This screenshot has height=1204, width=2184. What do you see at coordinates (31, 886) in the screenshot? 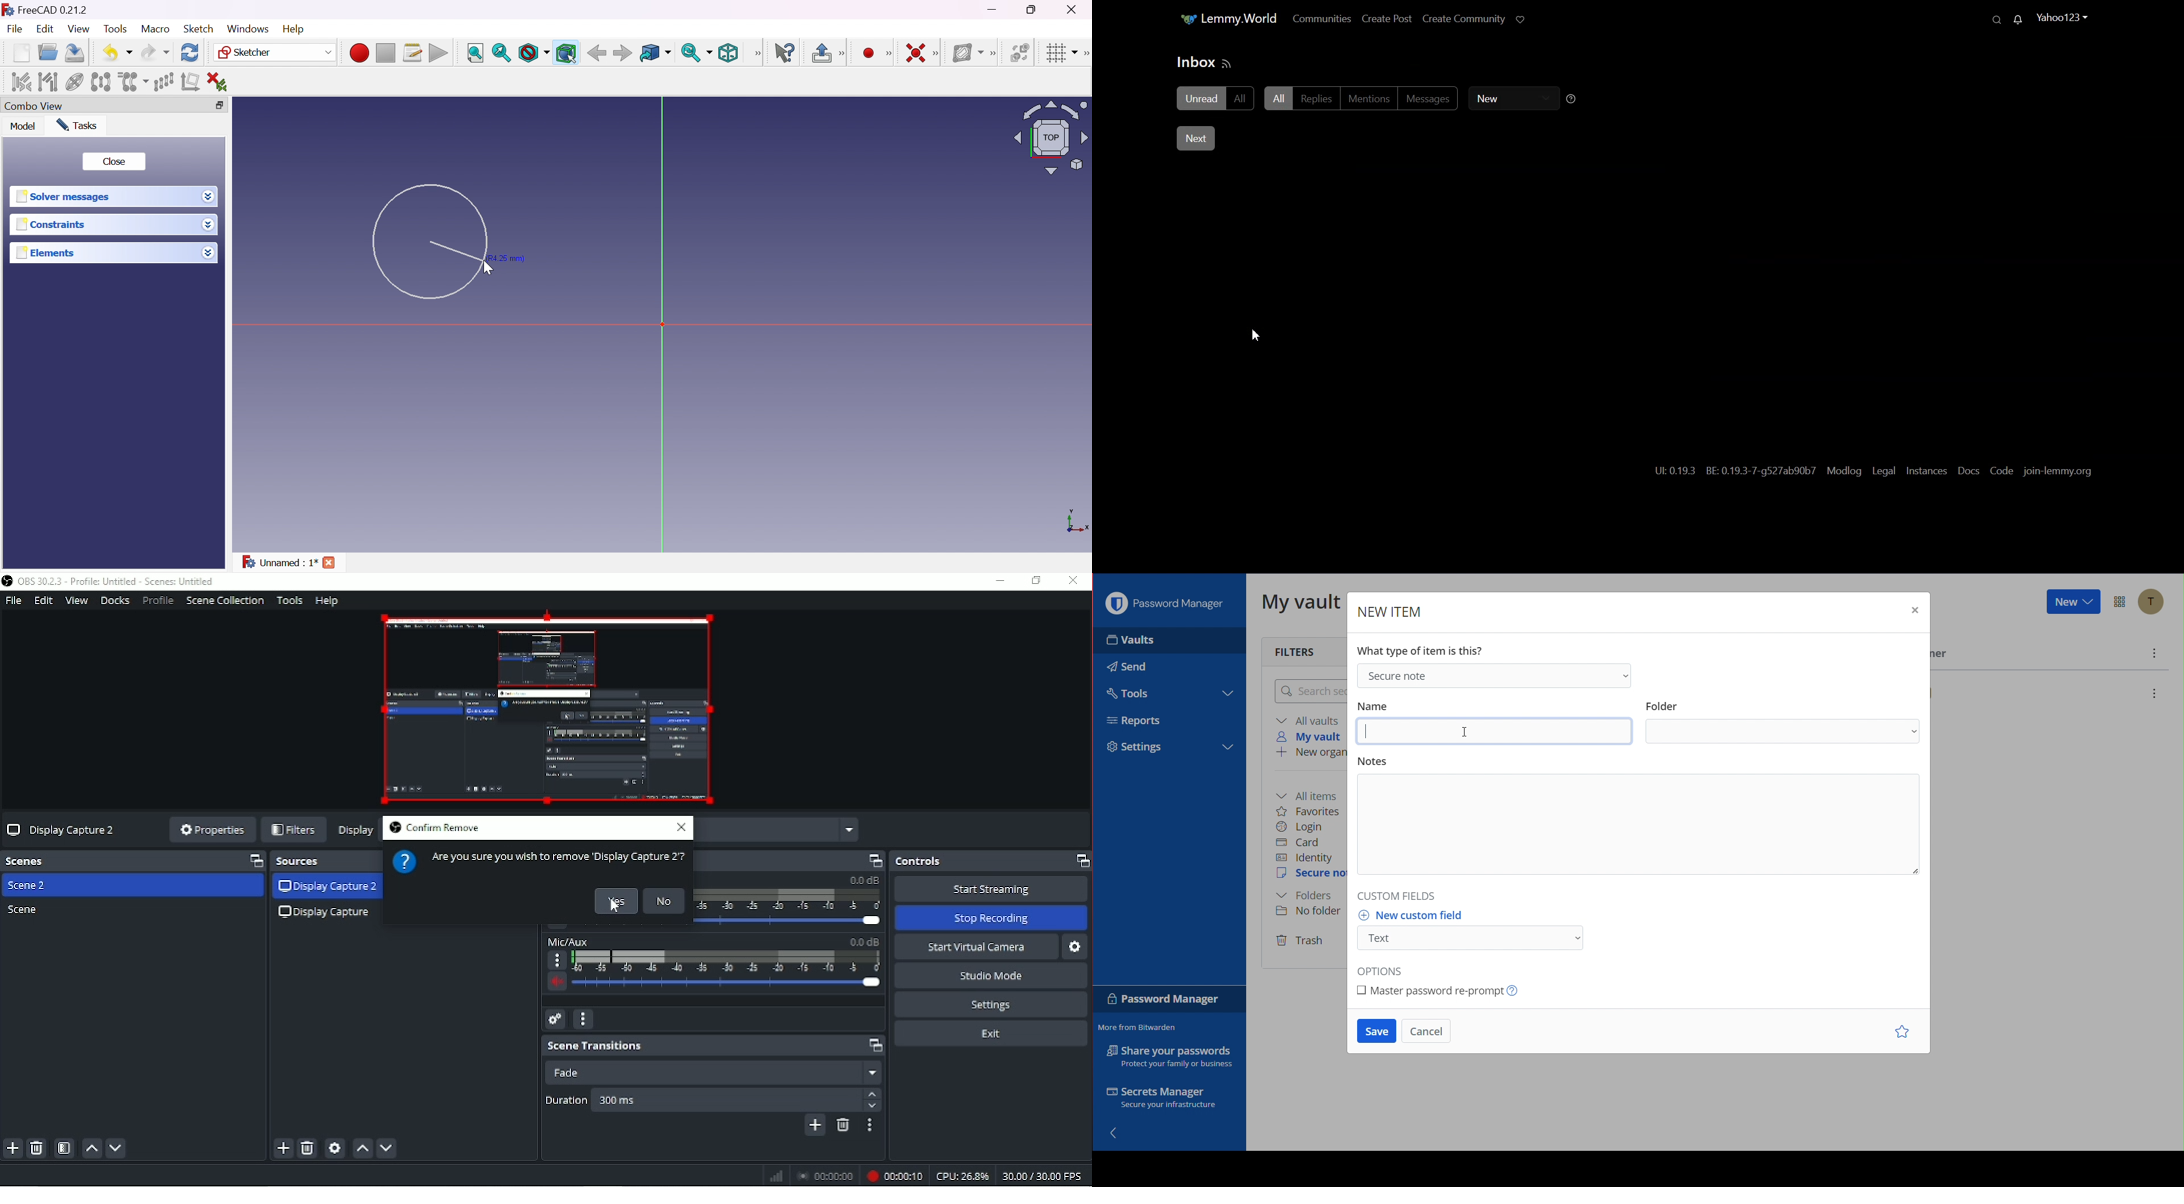
I see `Scene 2` at bounding box center [31, 886].